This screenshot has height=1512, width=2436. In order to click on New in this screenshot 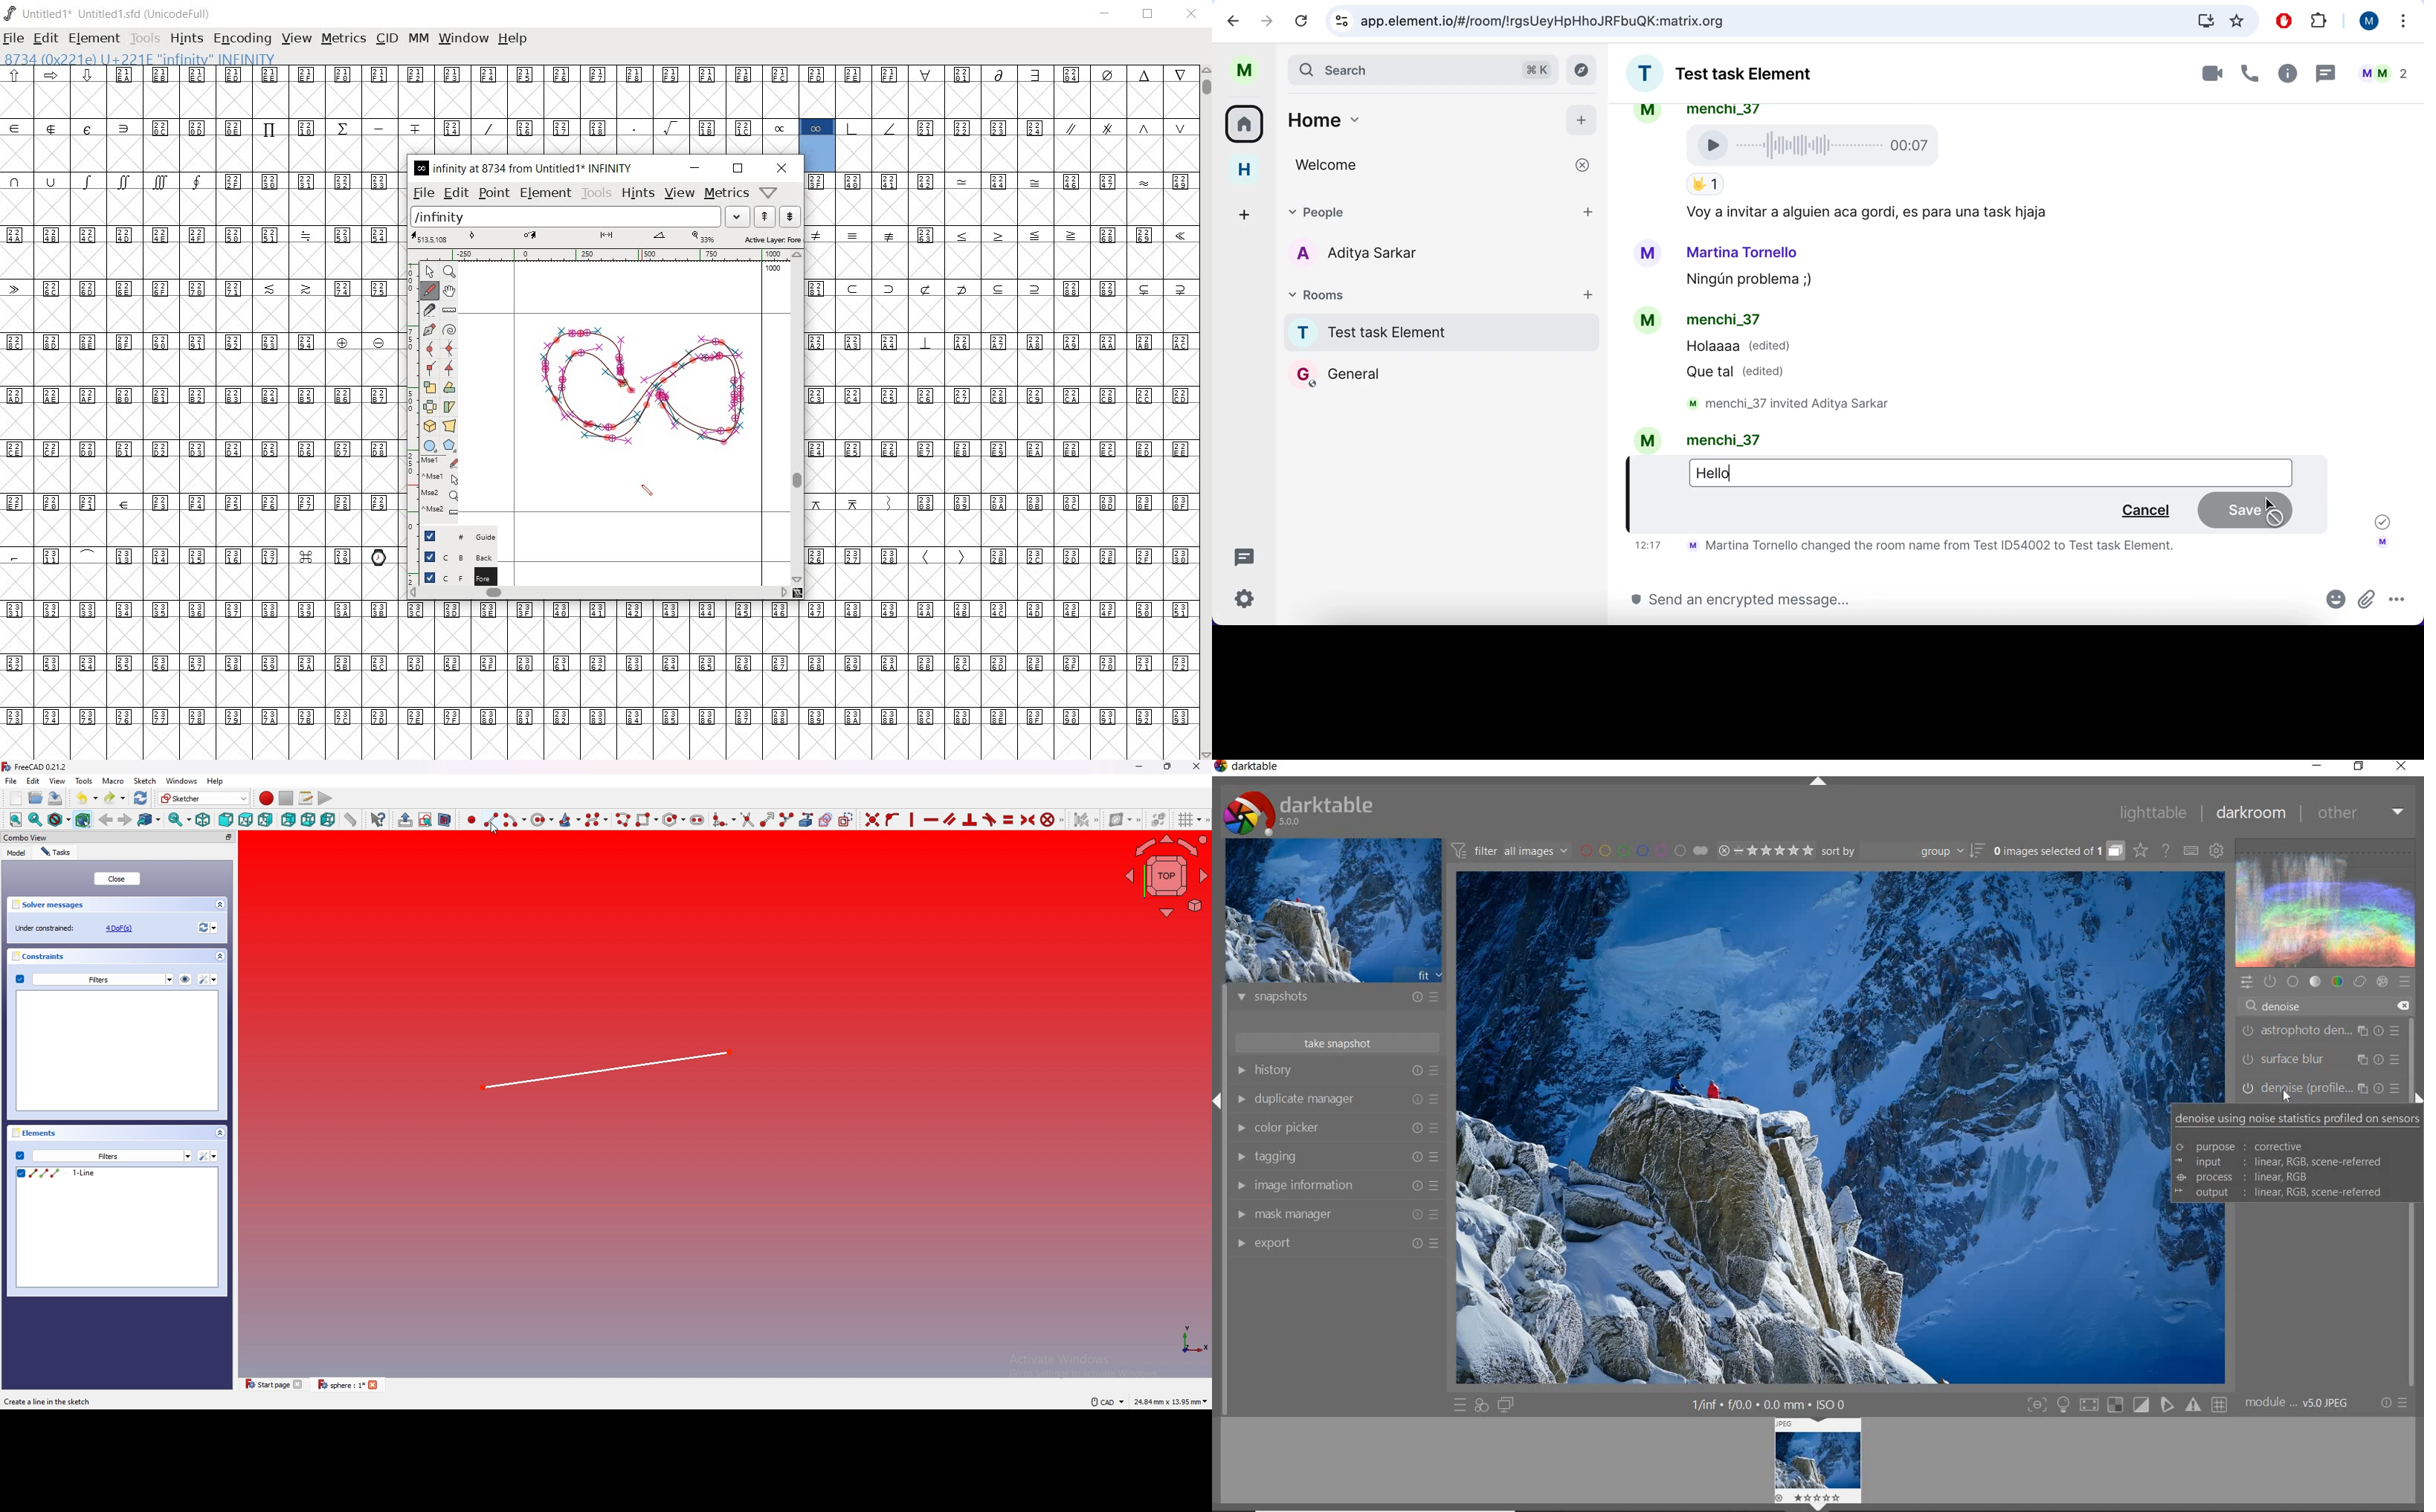, I will do `click(17, 798)`.